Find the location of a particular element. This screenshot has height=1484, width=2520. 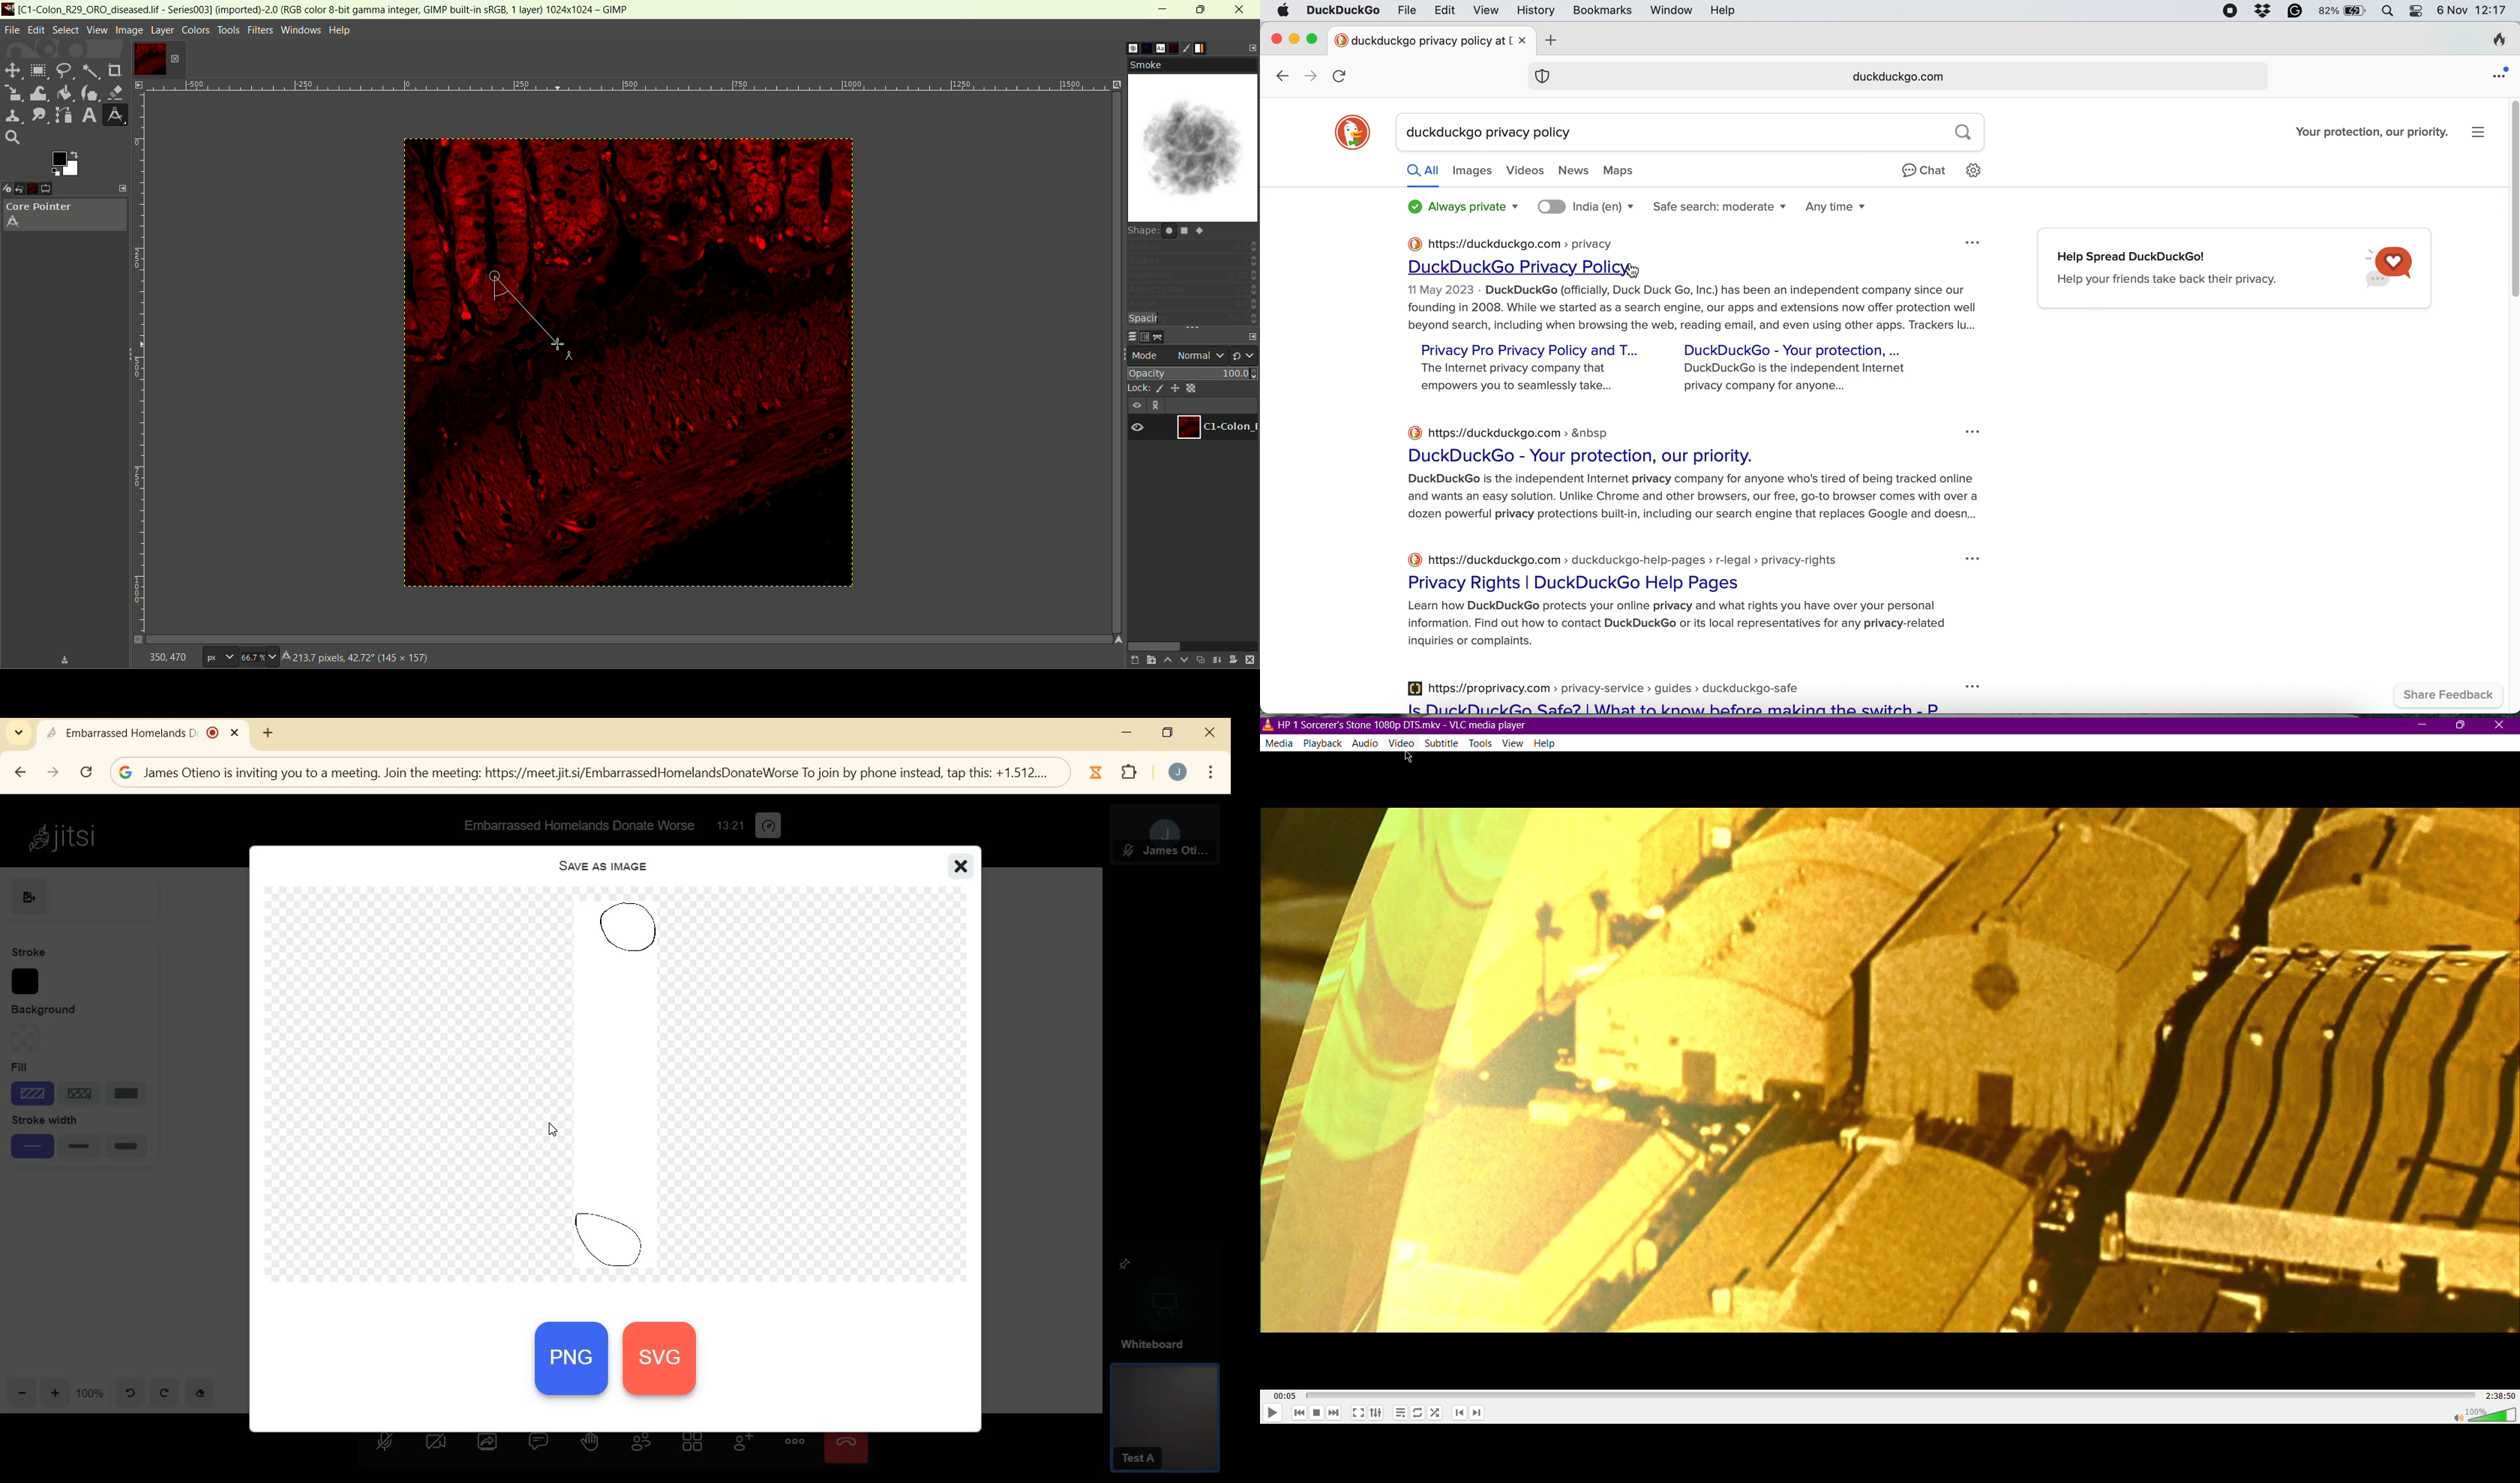

Subtitle is located at coordinates (1443, 743).